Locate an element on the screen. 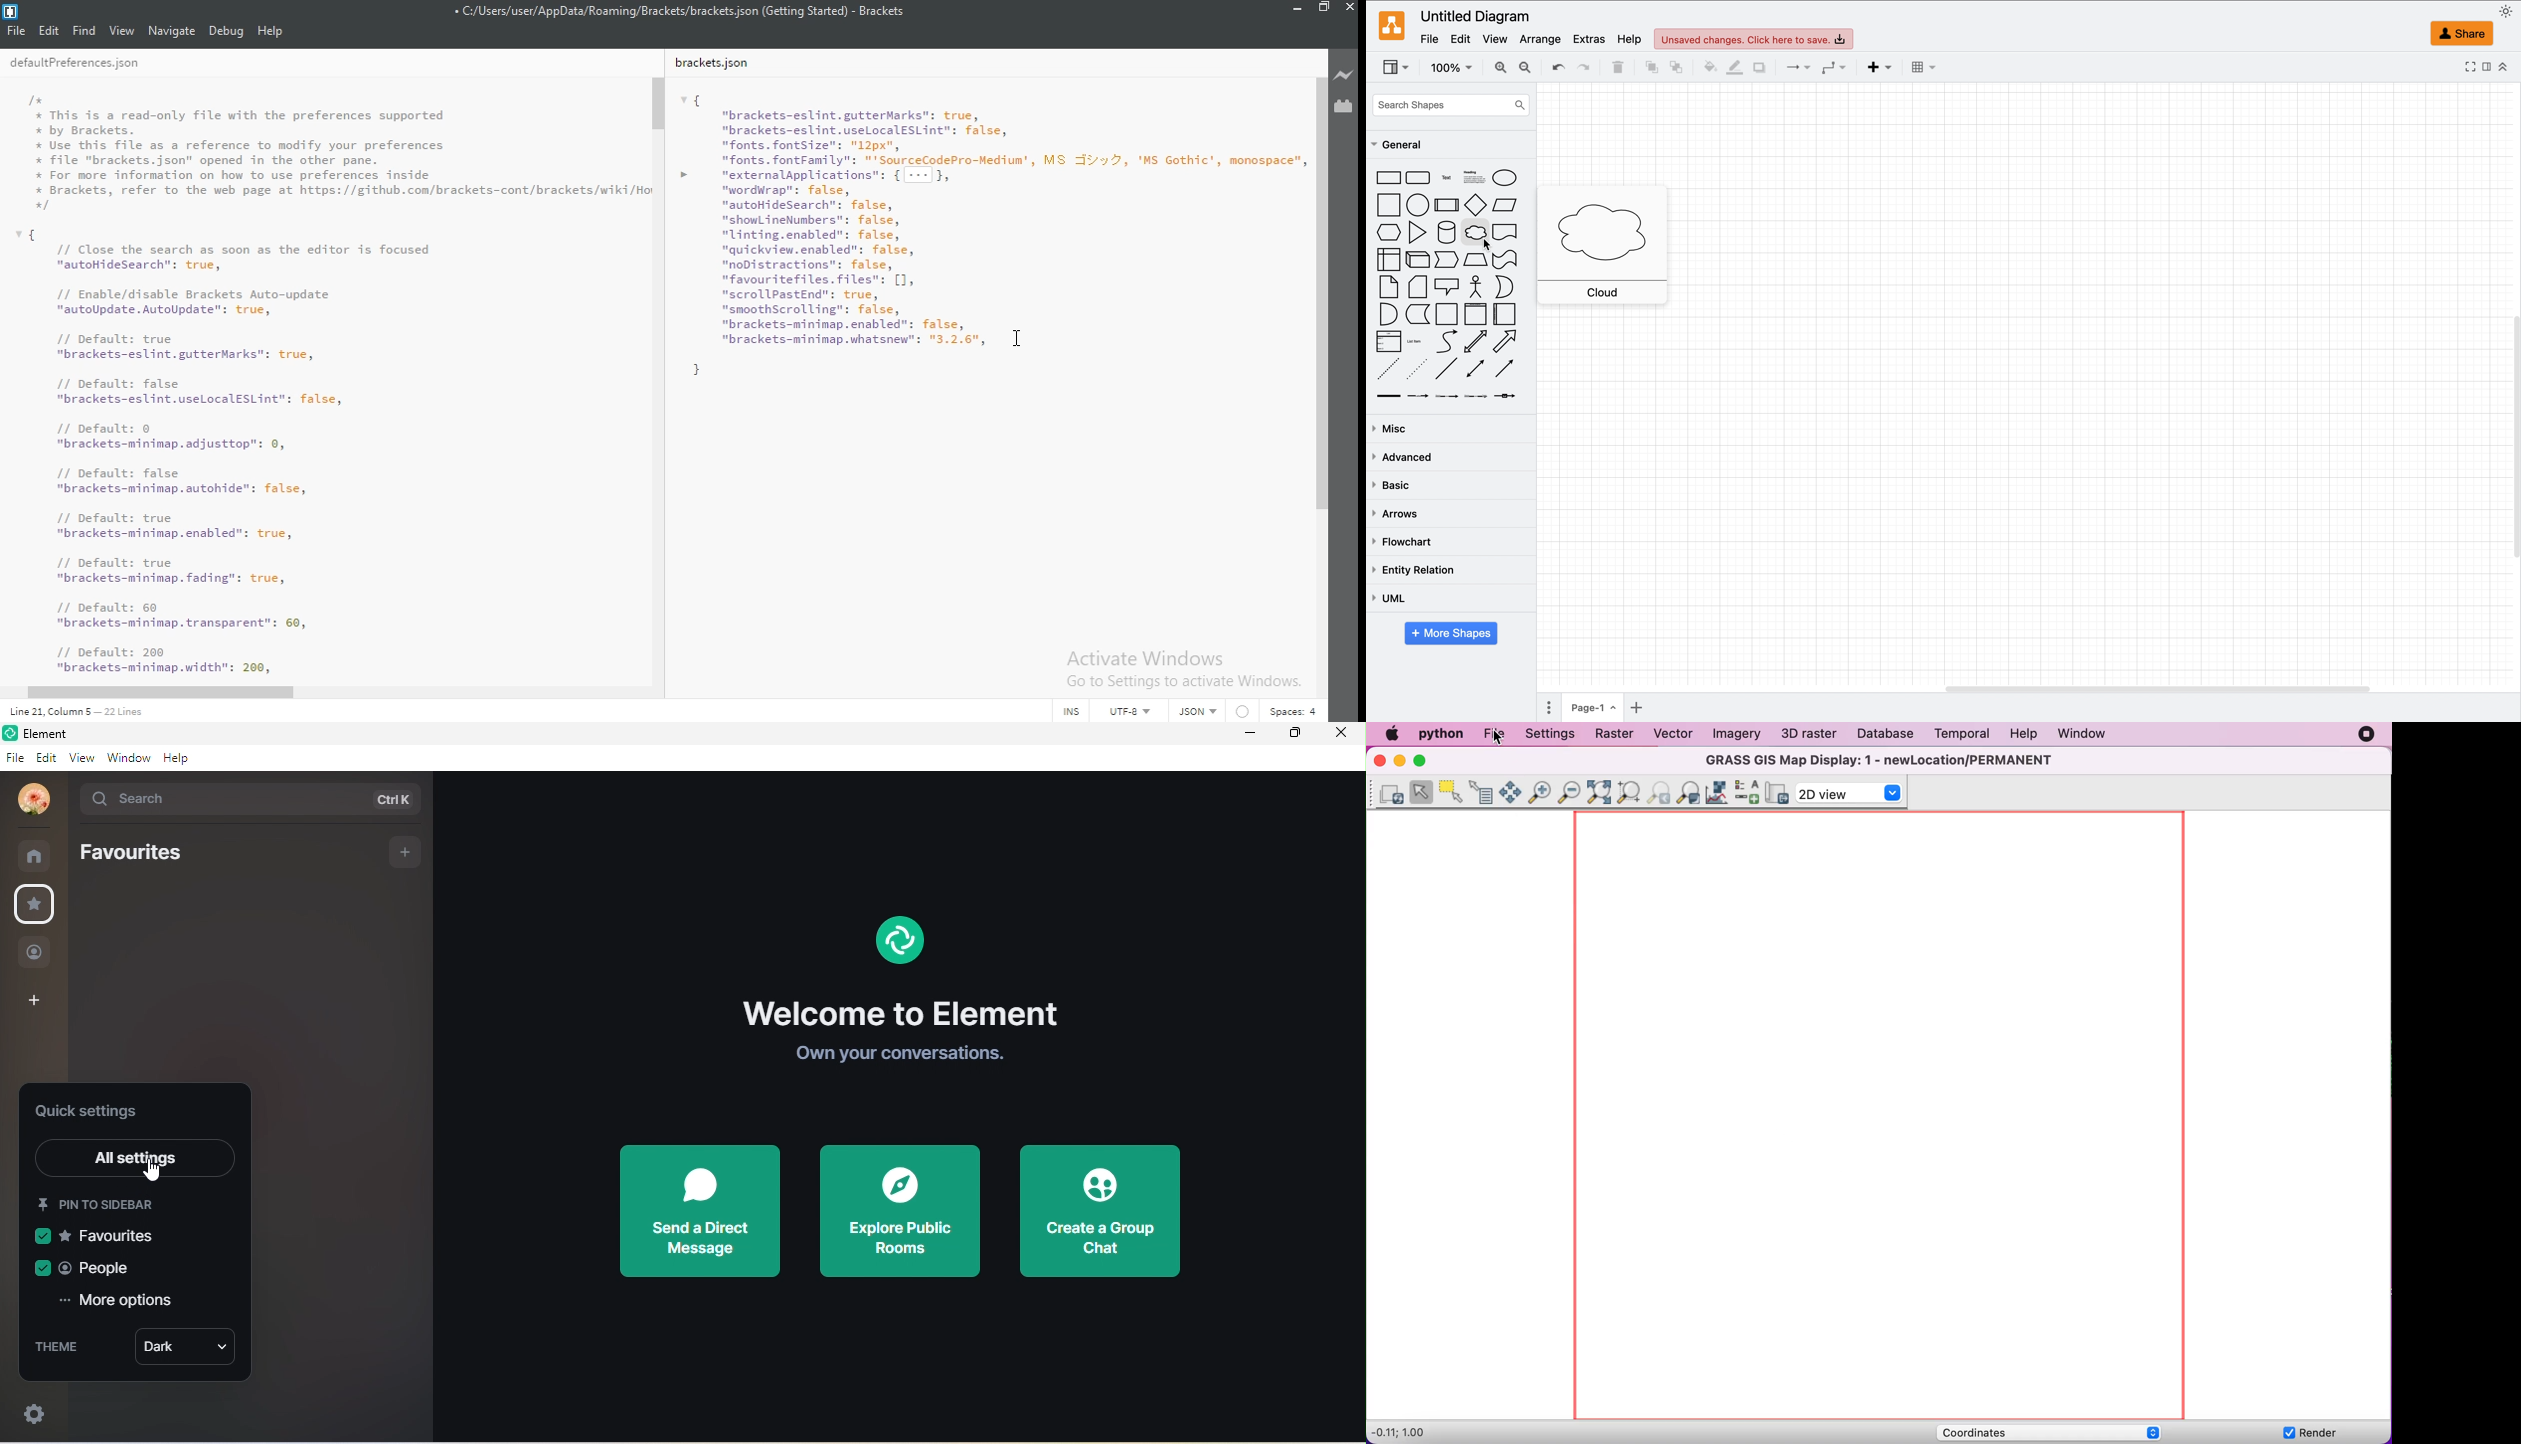  more options is located at coordinates (124, 1300).